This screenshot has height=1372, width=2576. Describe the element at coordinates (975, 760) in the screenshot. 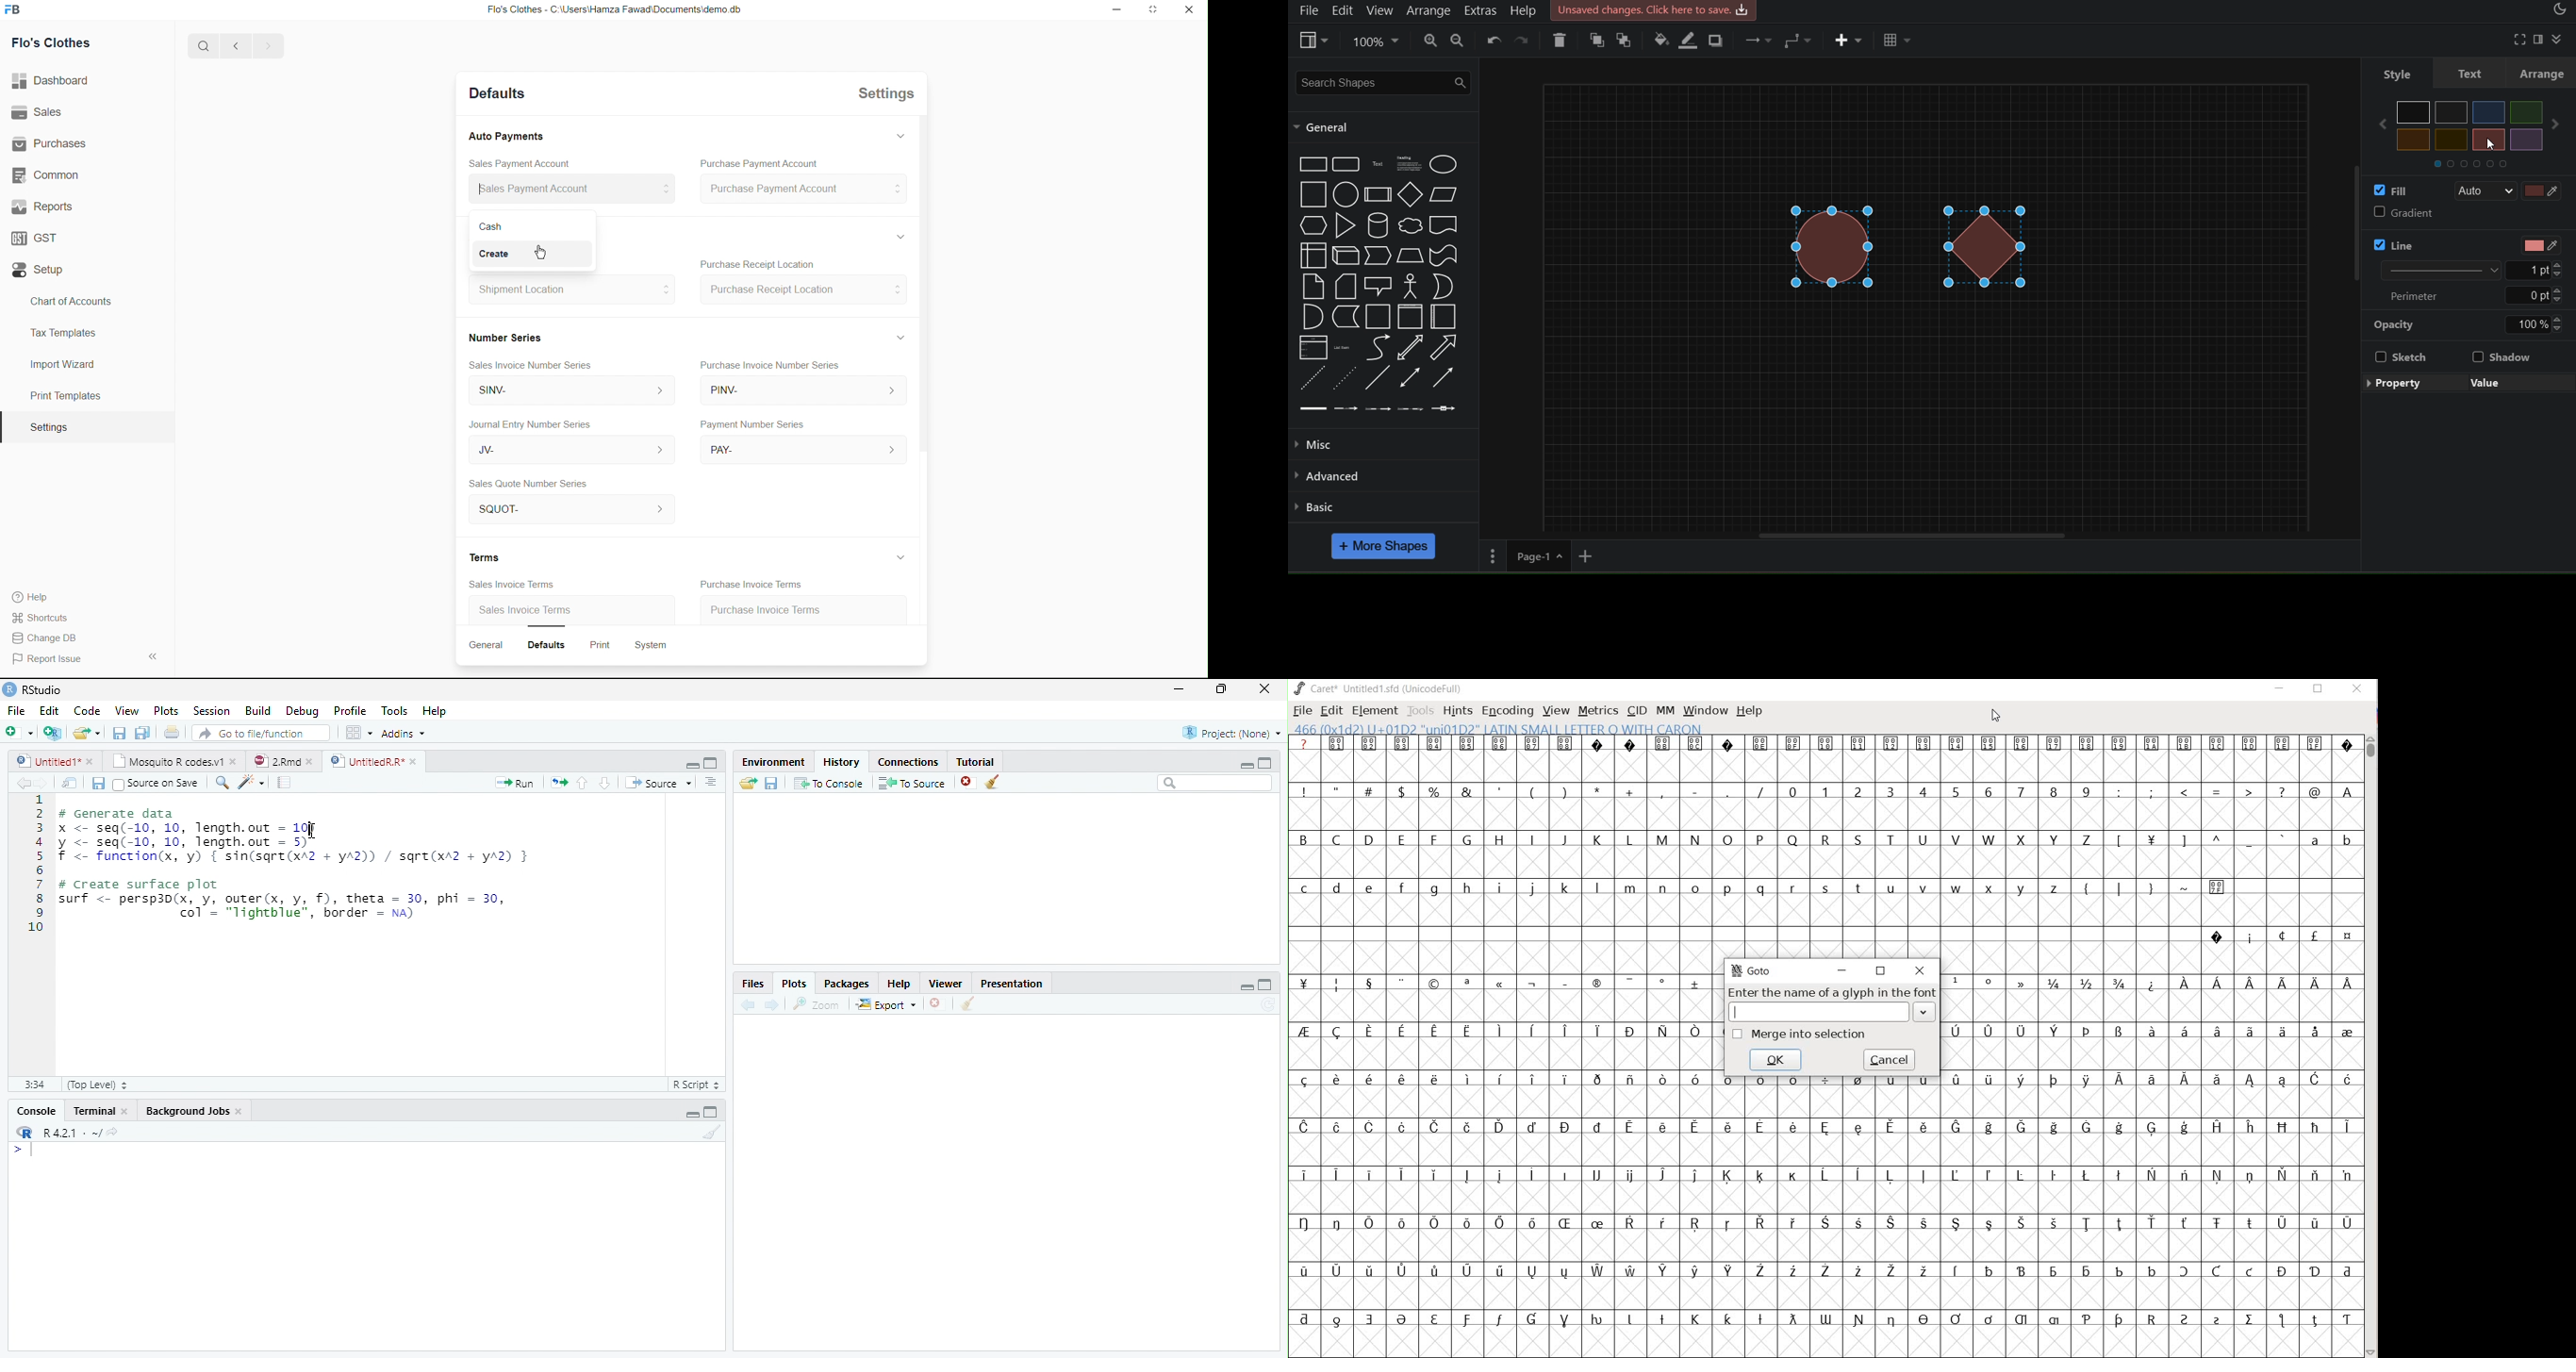

I see `Tutorial` at that location.